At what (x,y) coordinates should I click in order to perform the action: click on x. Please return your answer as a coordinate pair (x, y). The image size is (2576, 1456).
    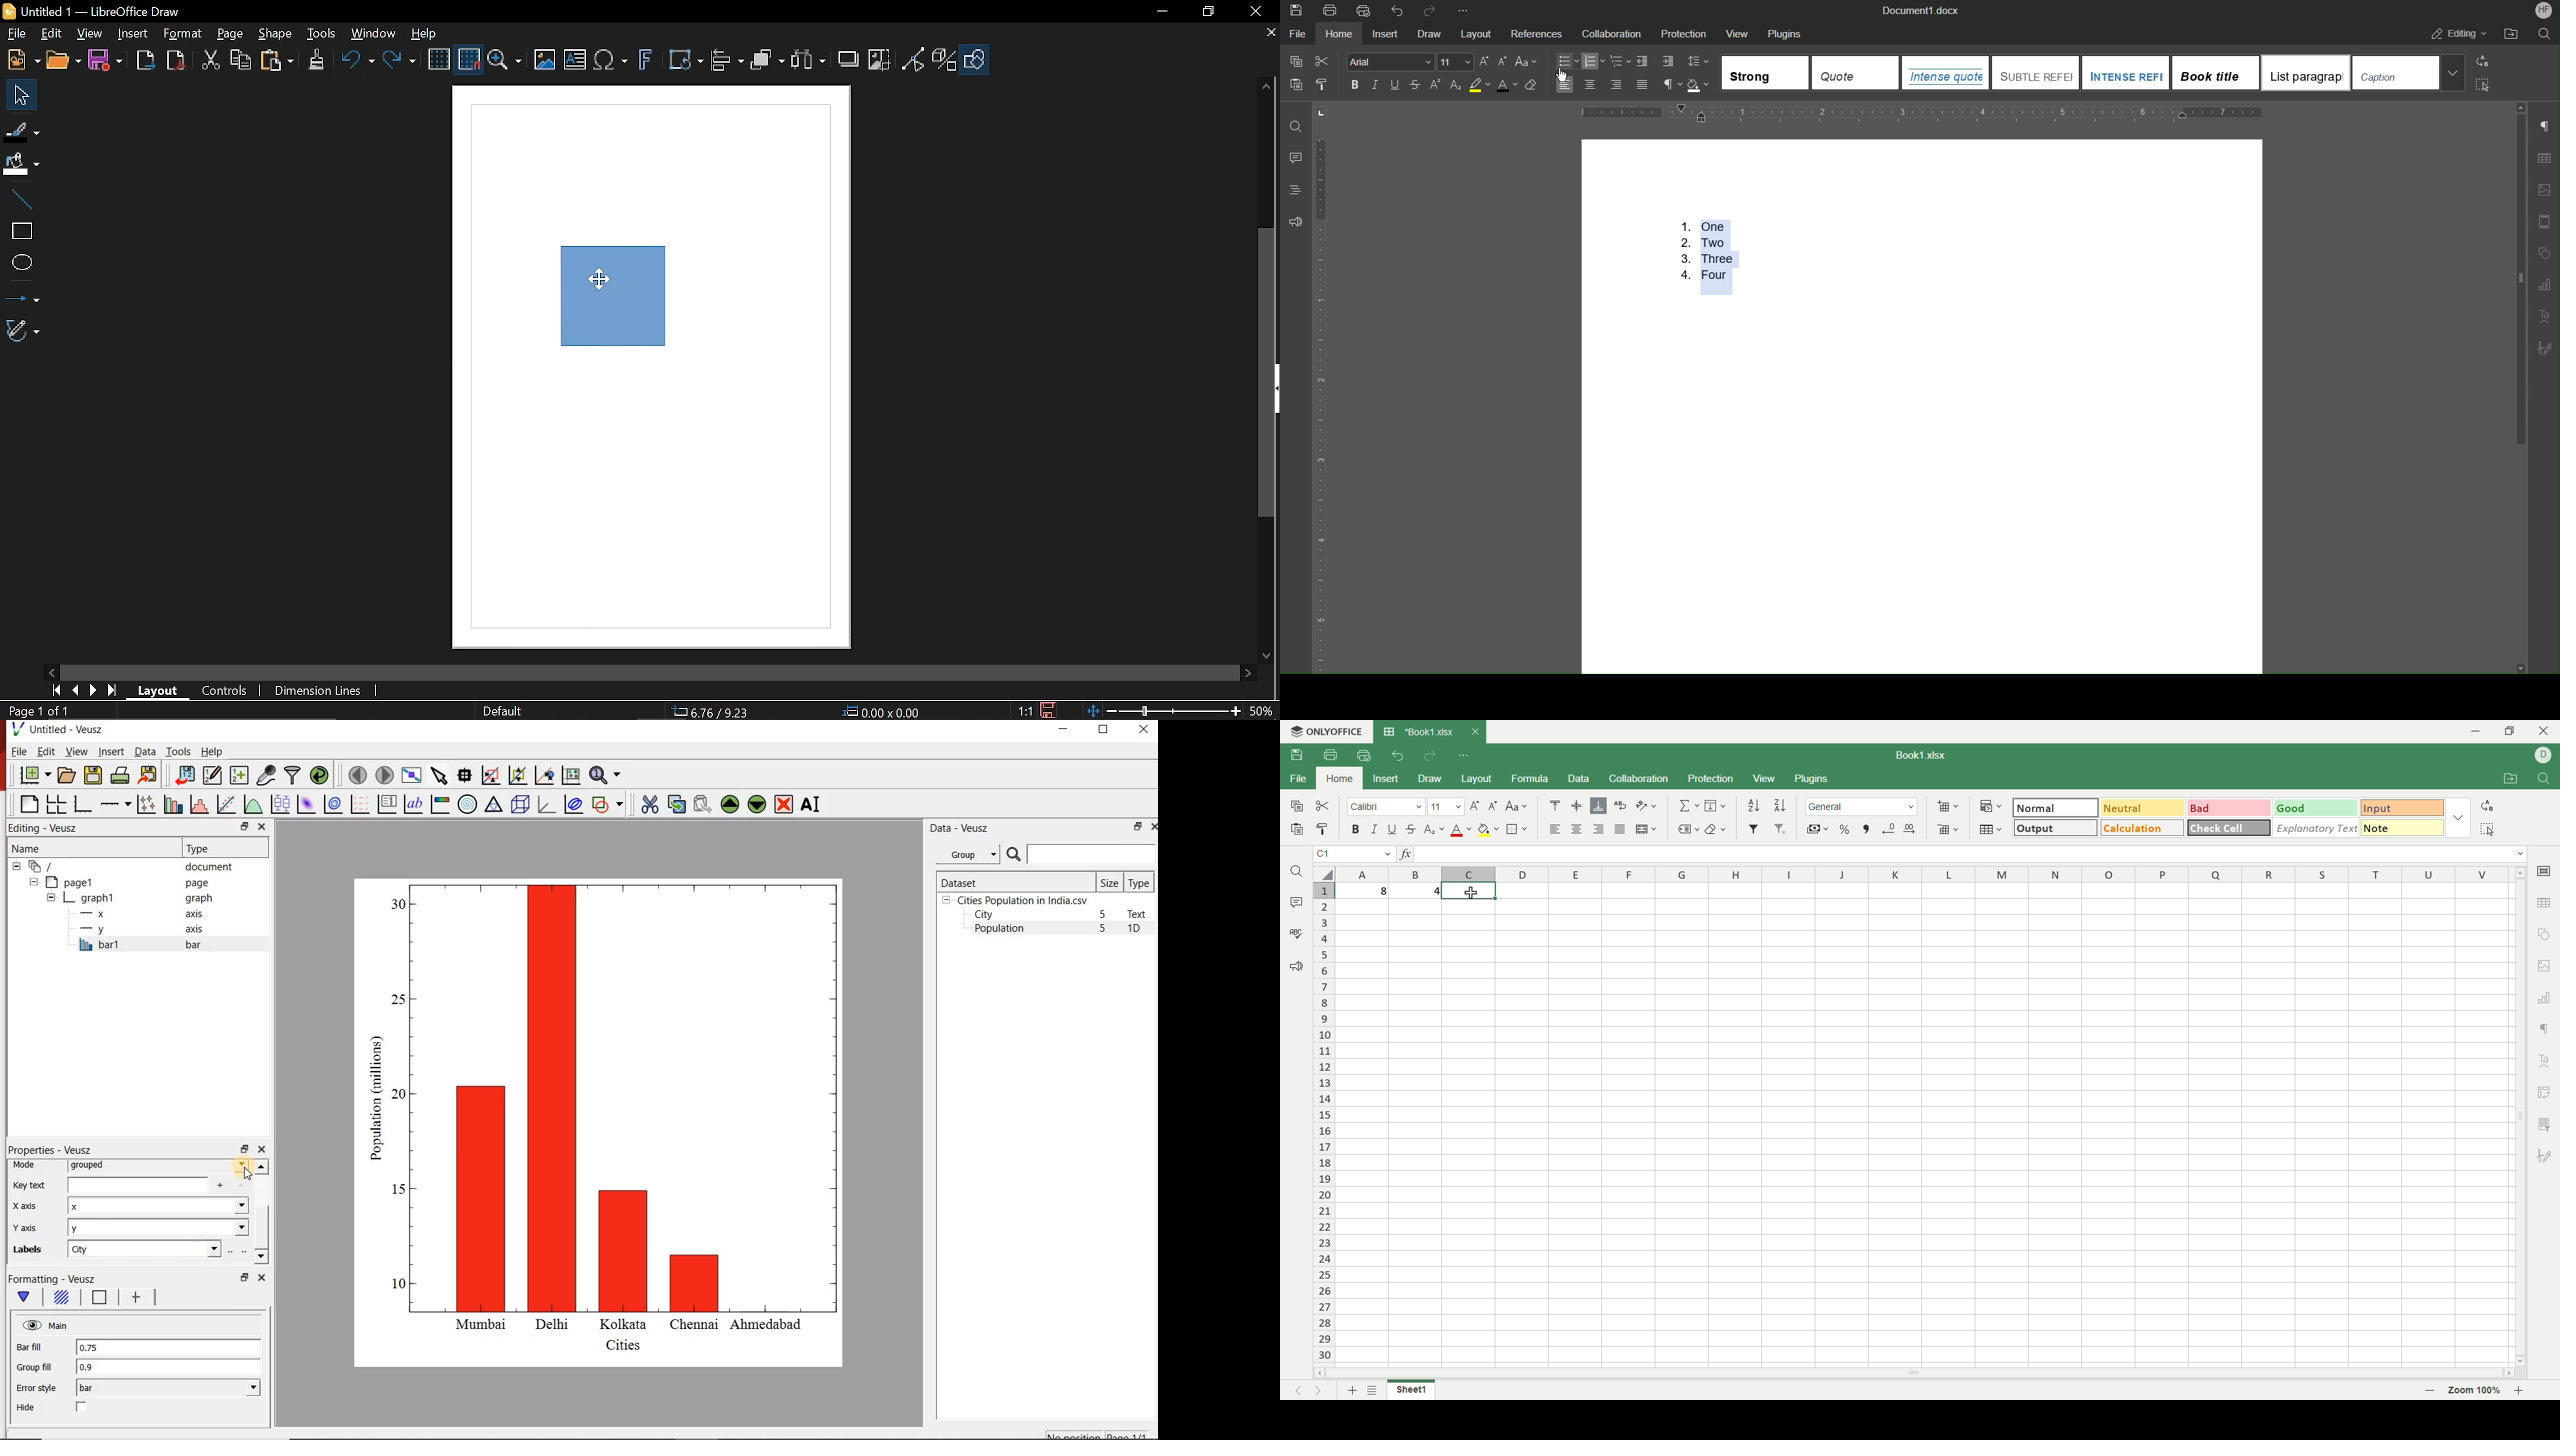
    Looking at the image, I should click on (157, 1208).